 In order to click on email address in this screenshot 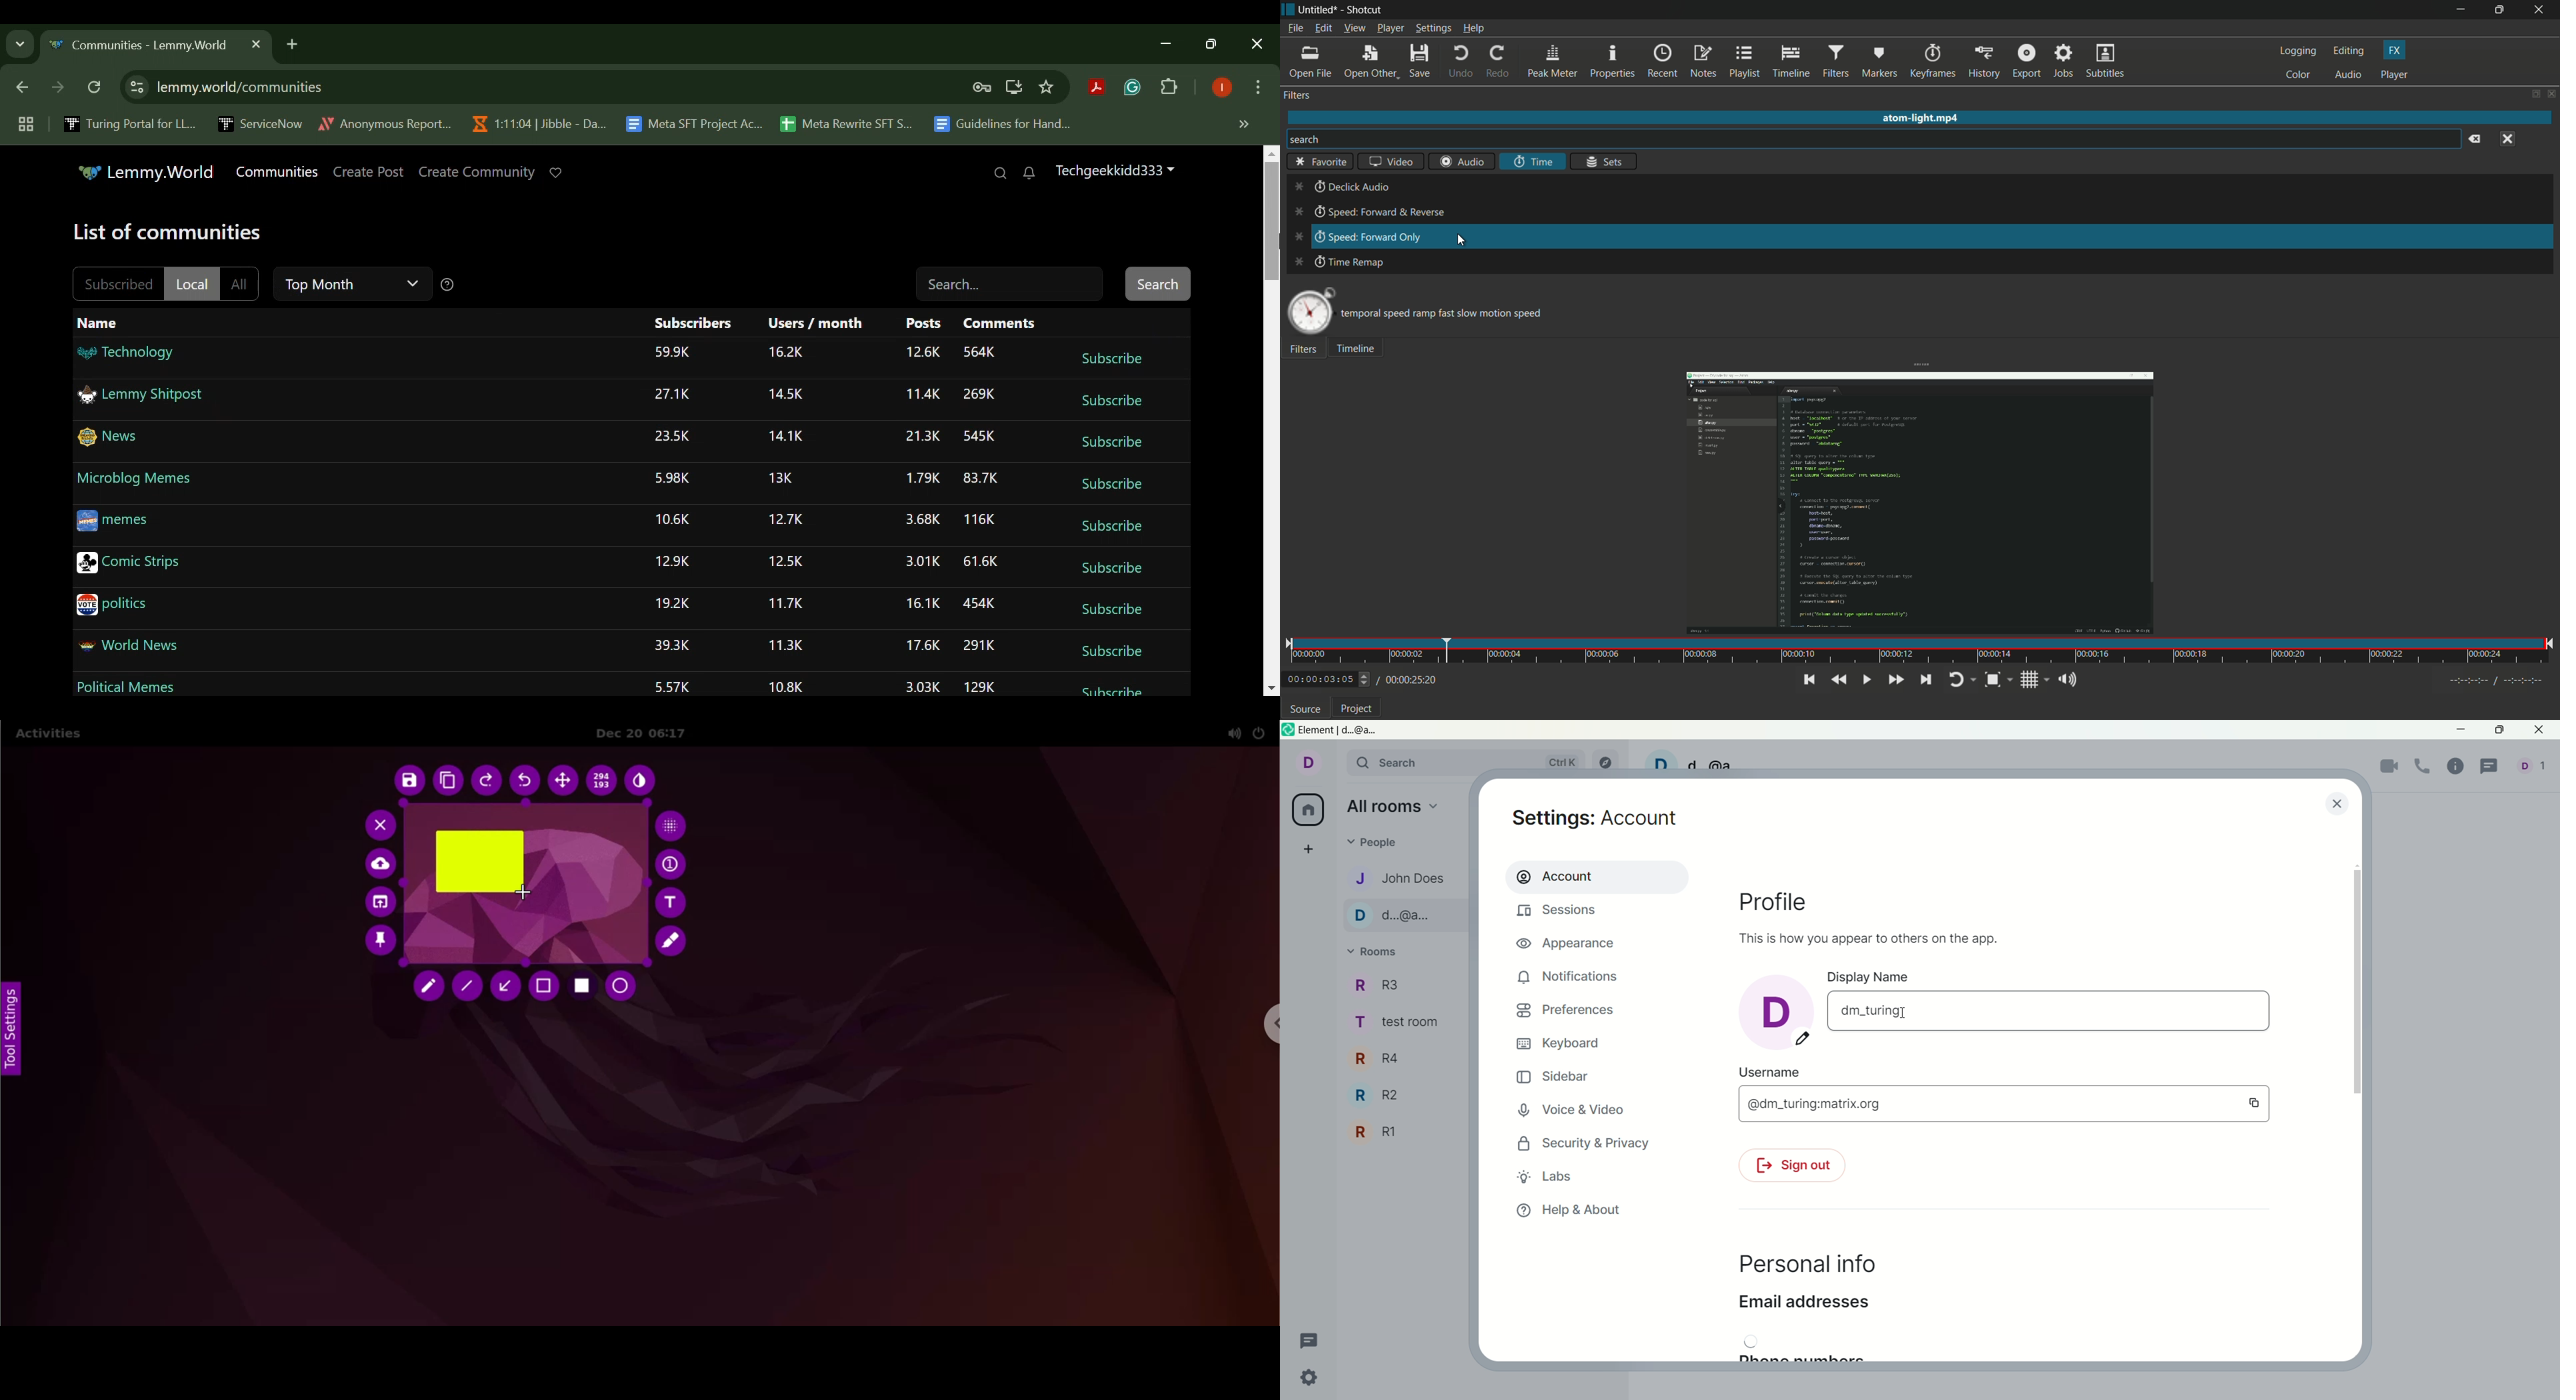, I will do `click(1803, 1306)`.